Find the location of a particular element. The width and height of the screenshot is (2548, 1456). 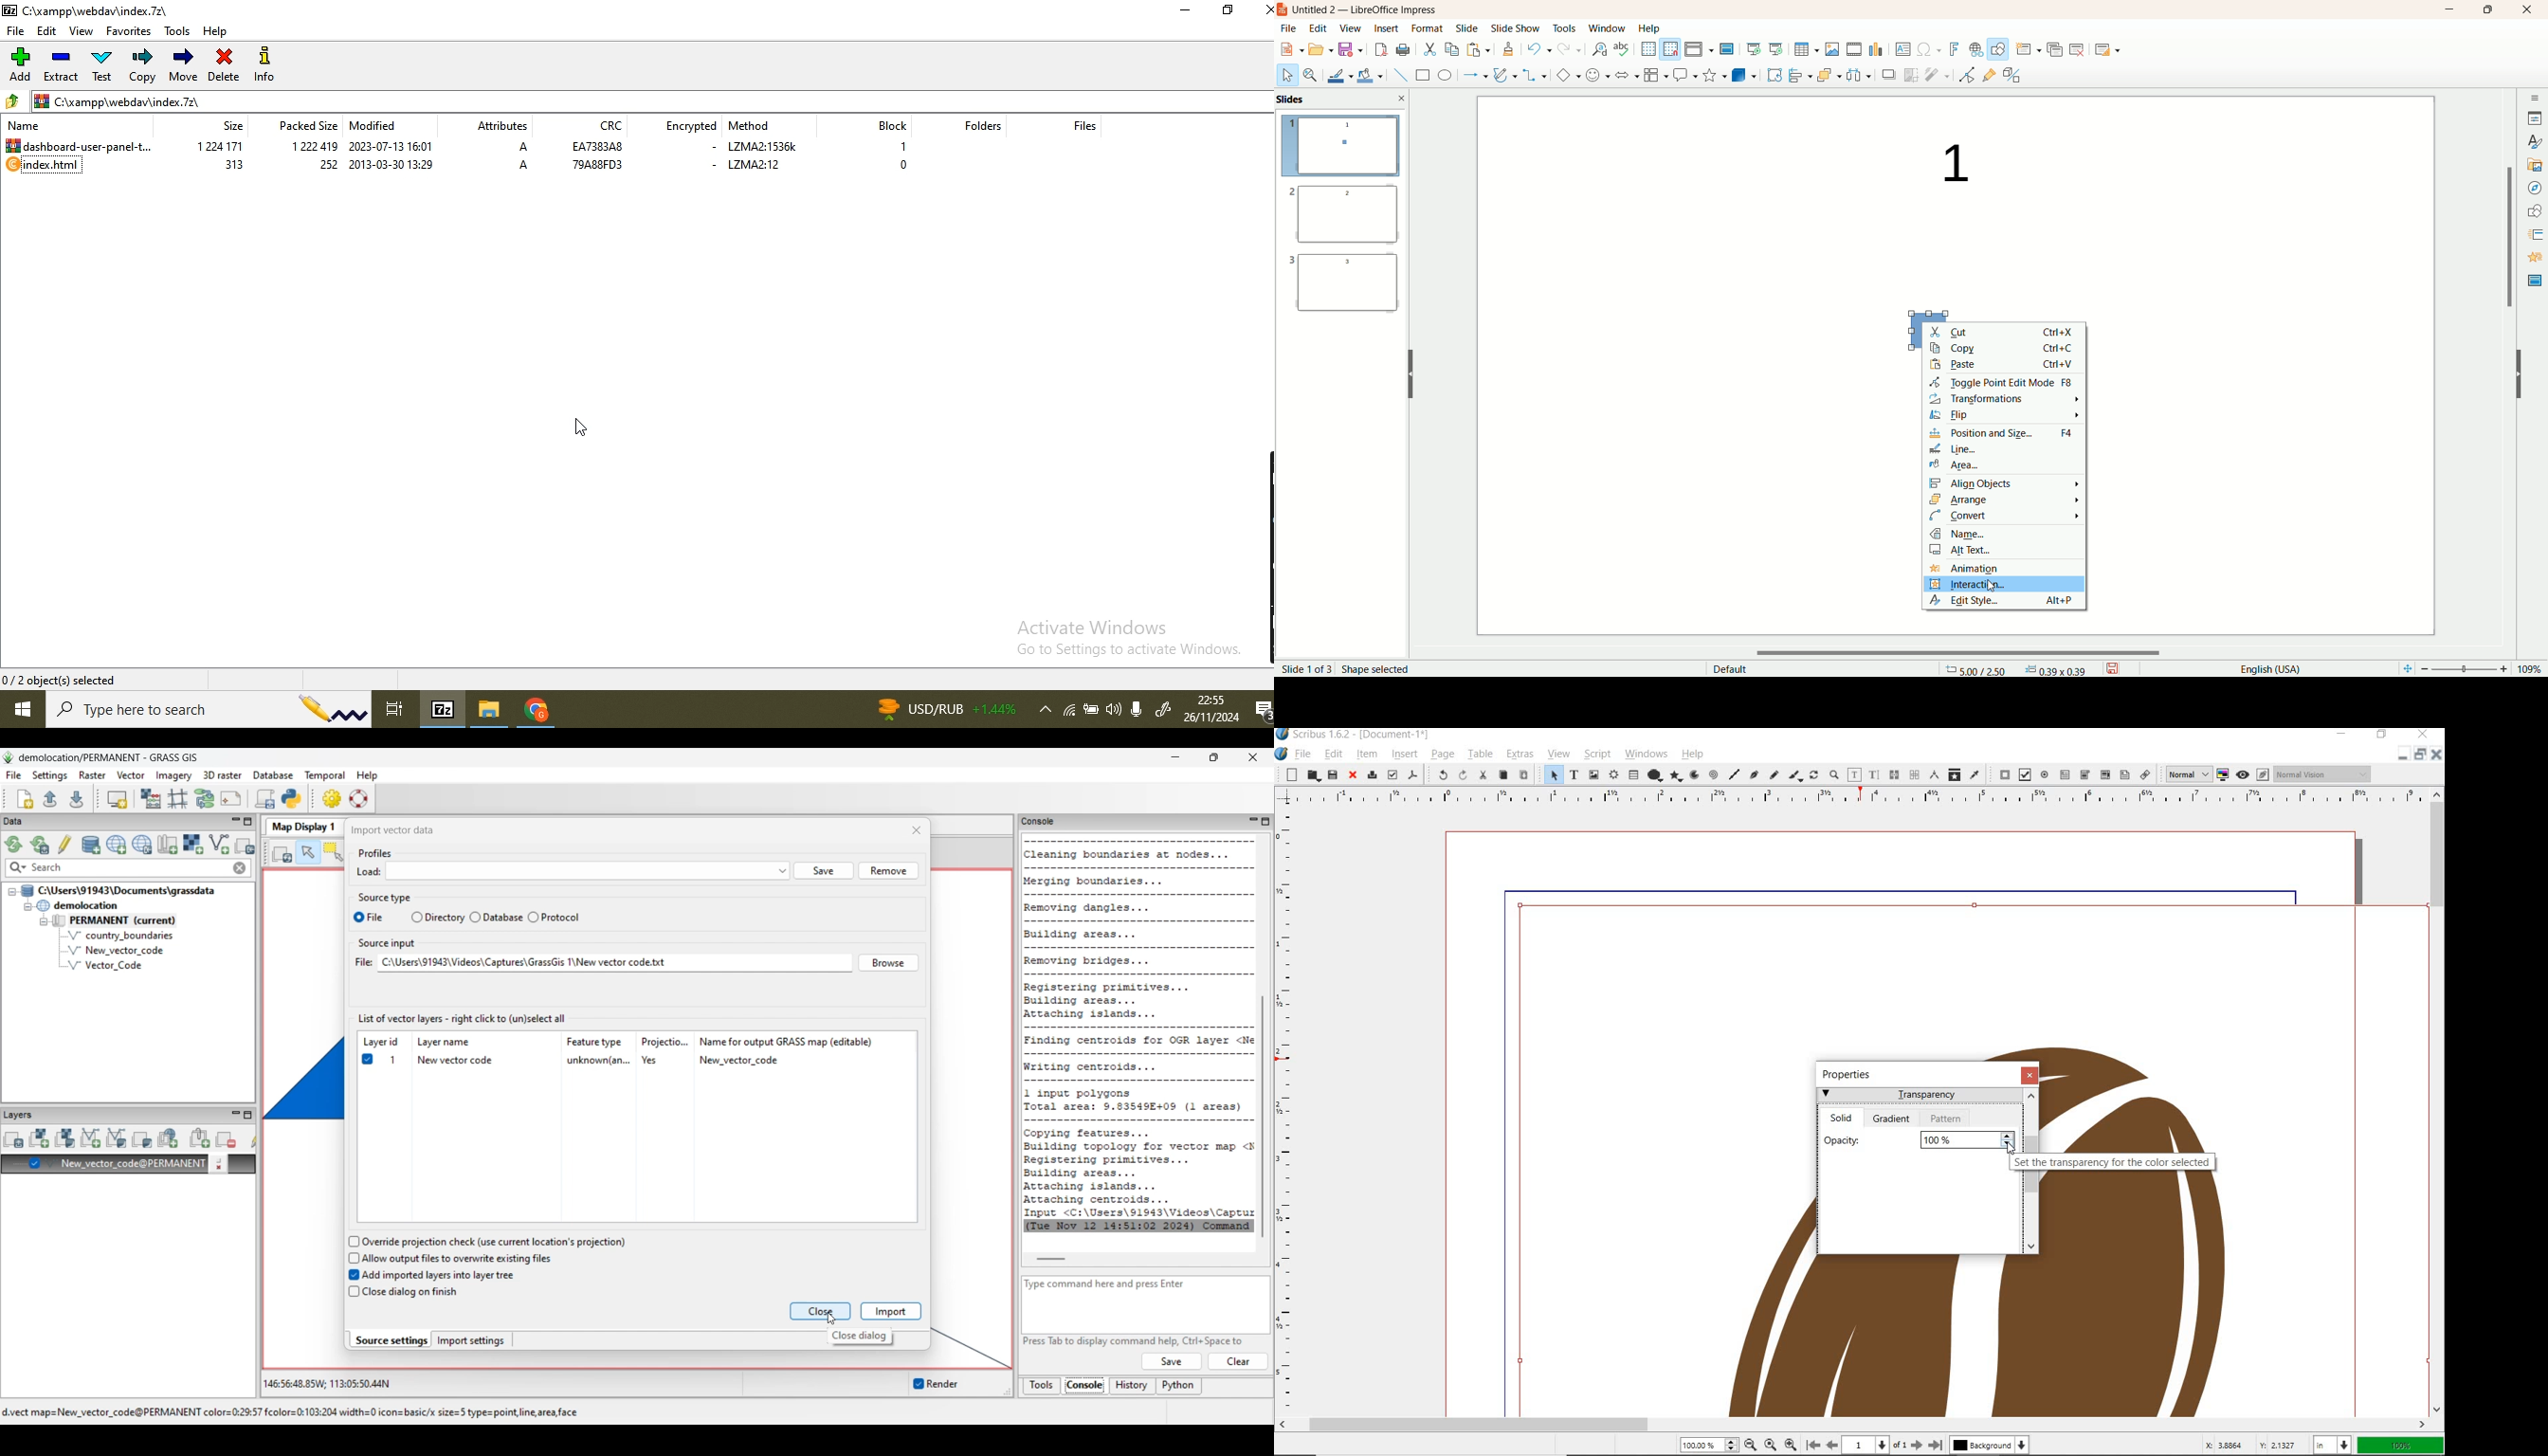

fill color is located at coordinates (1369, 75).